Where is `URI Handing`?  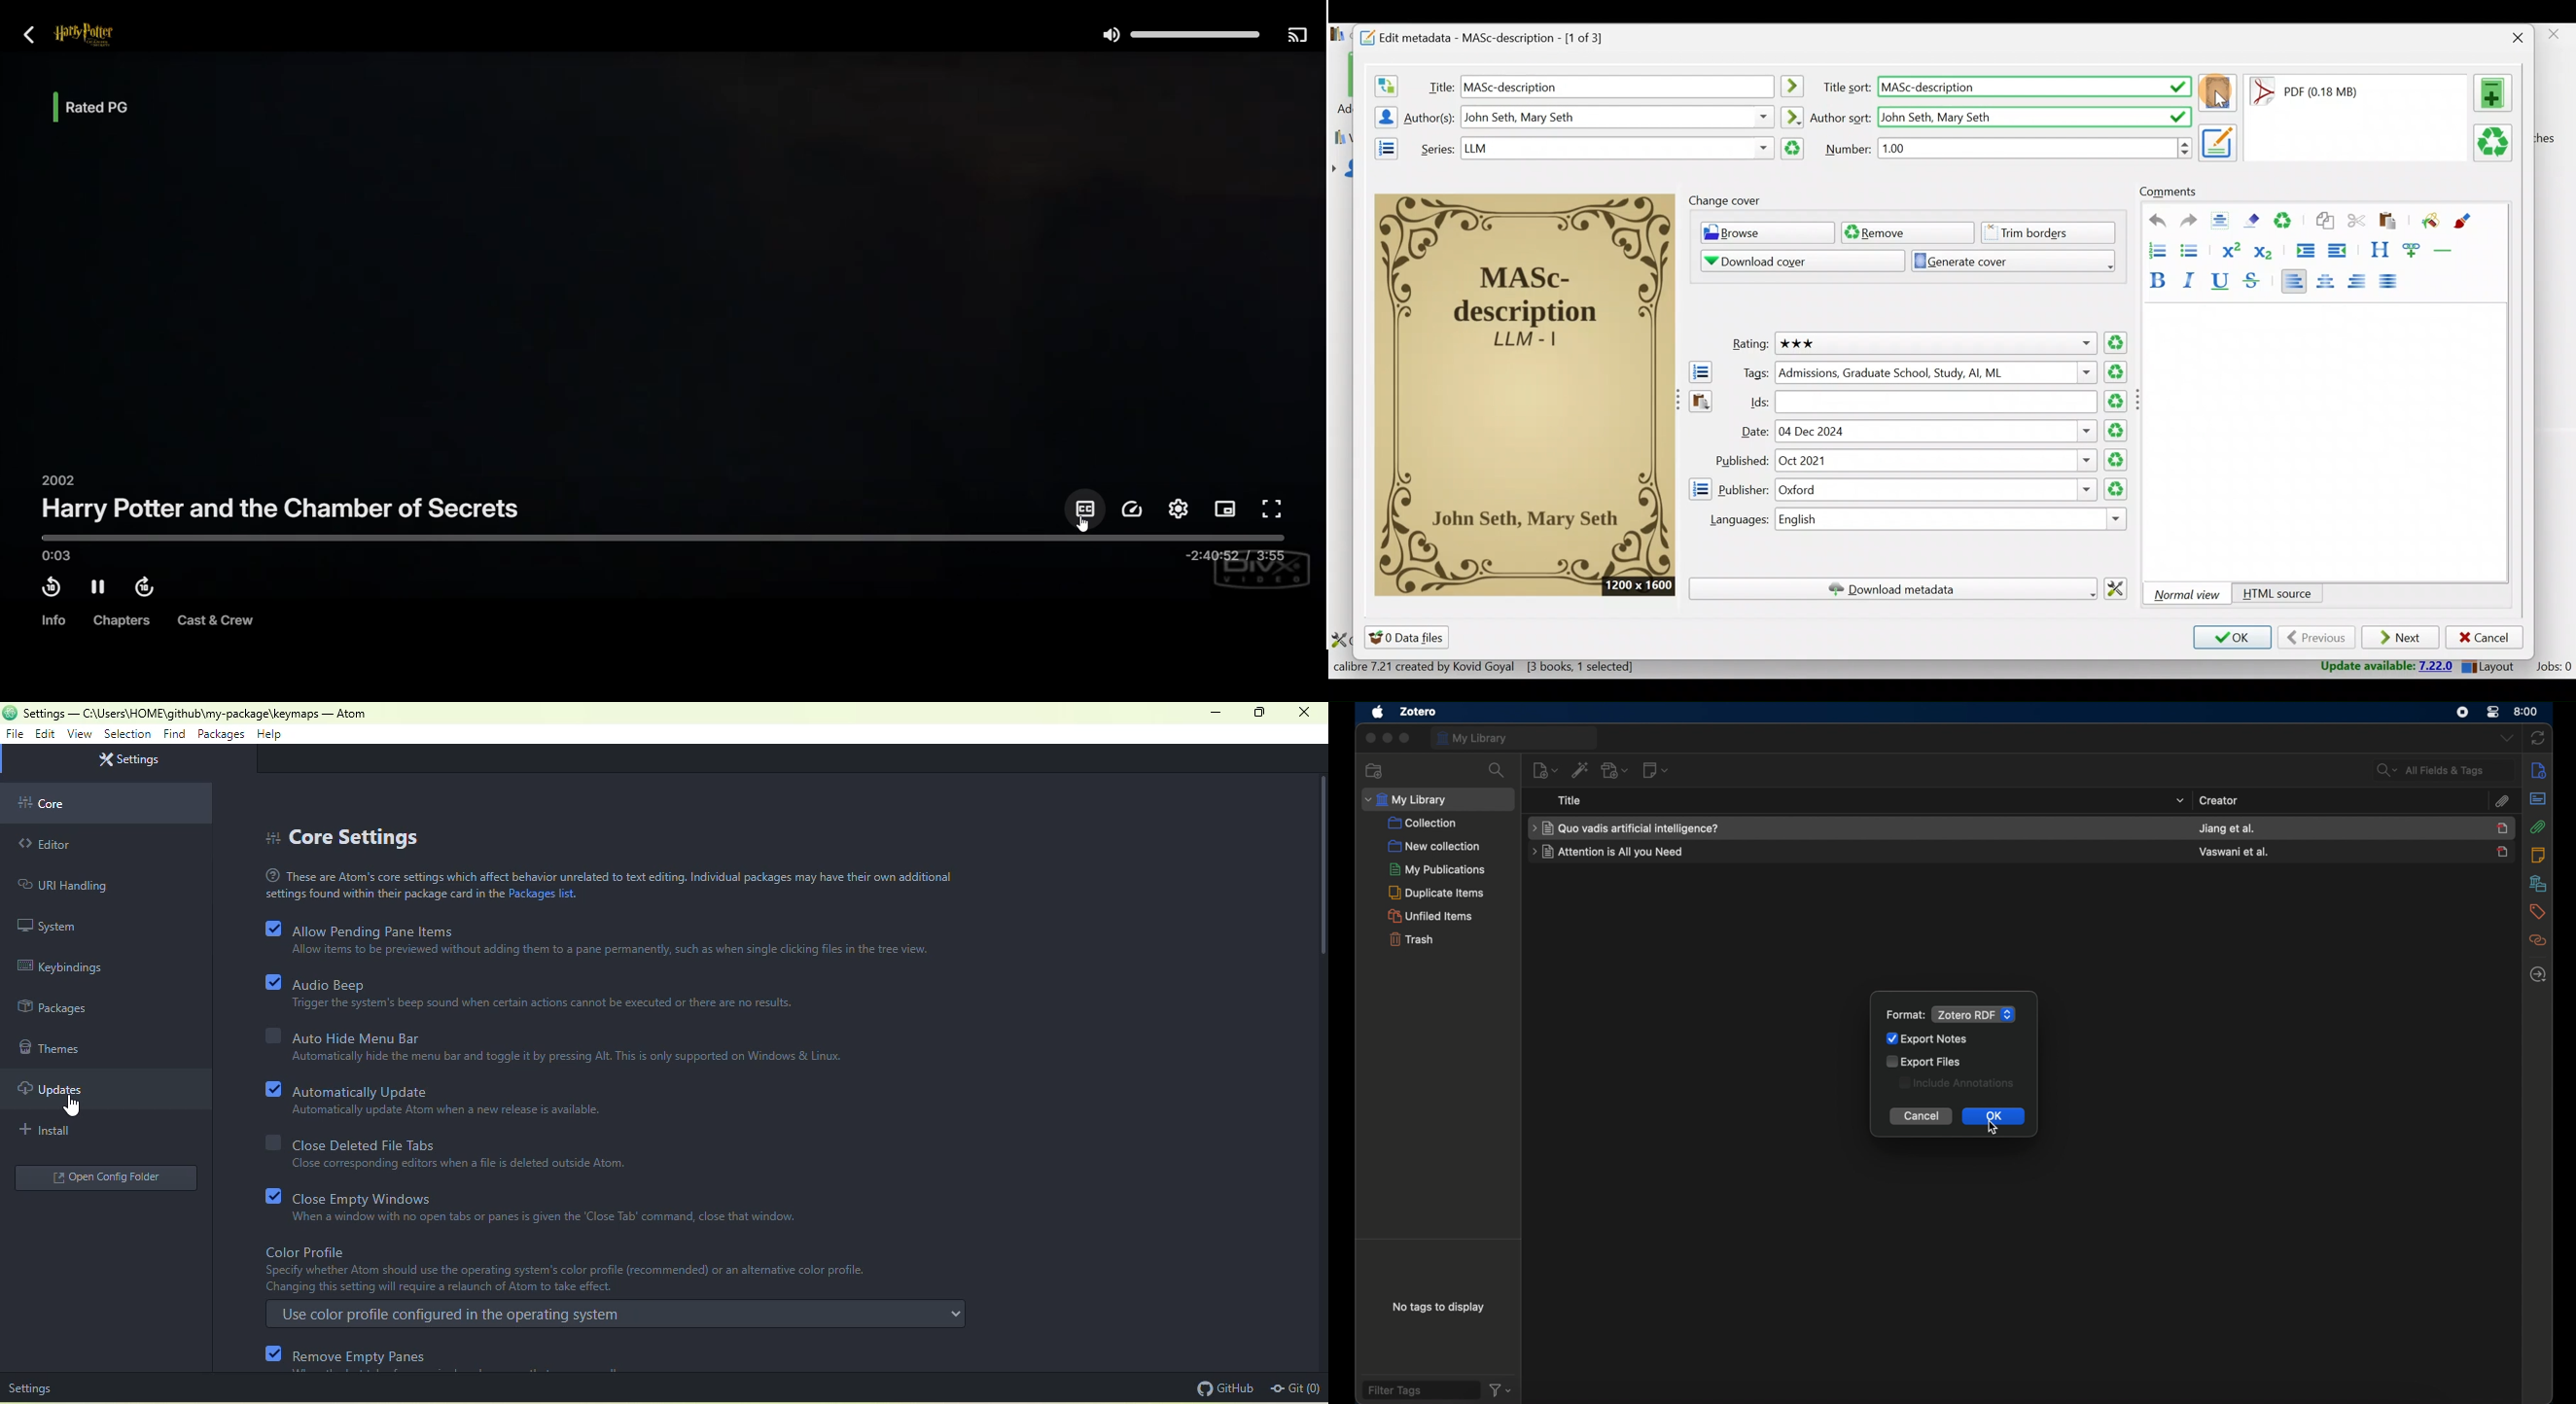 URI Handing is located at coordinates (60, 885).